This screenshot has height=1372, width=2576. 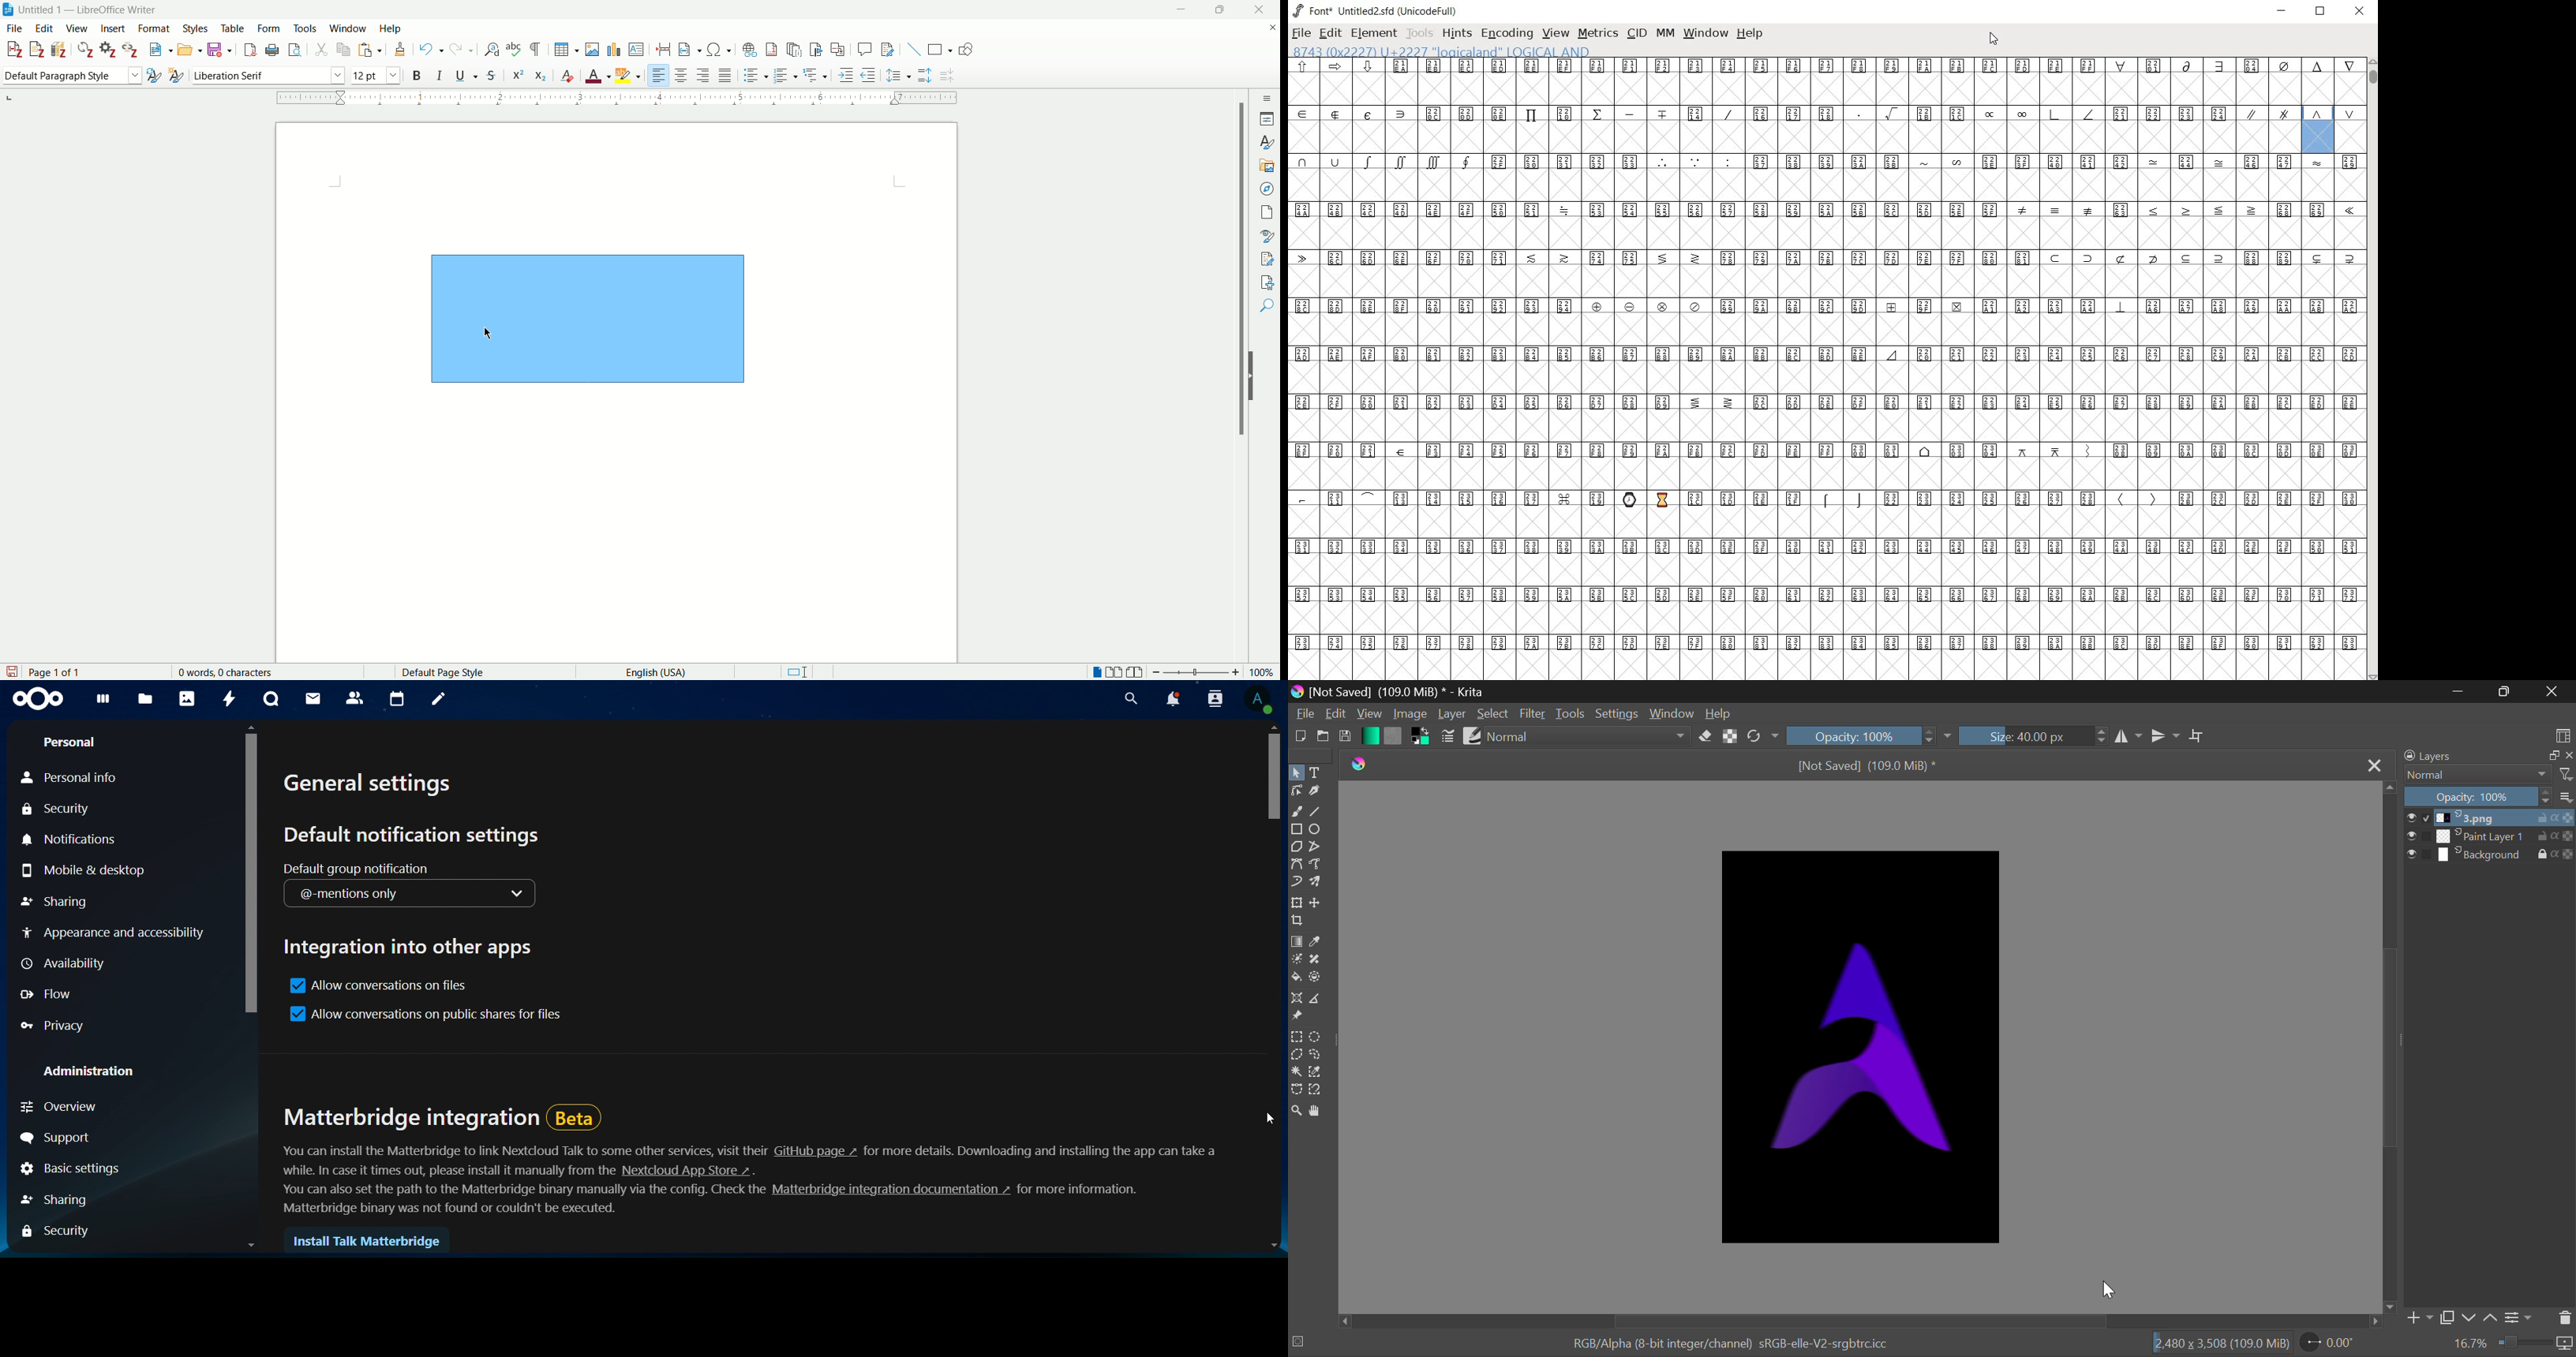 I want to click on Opacity 100%, so click(x=2491, y=797).